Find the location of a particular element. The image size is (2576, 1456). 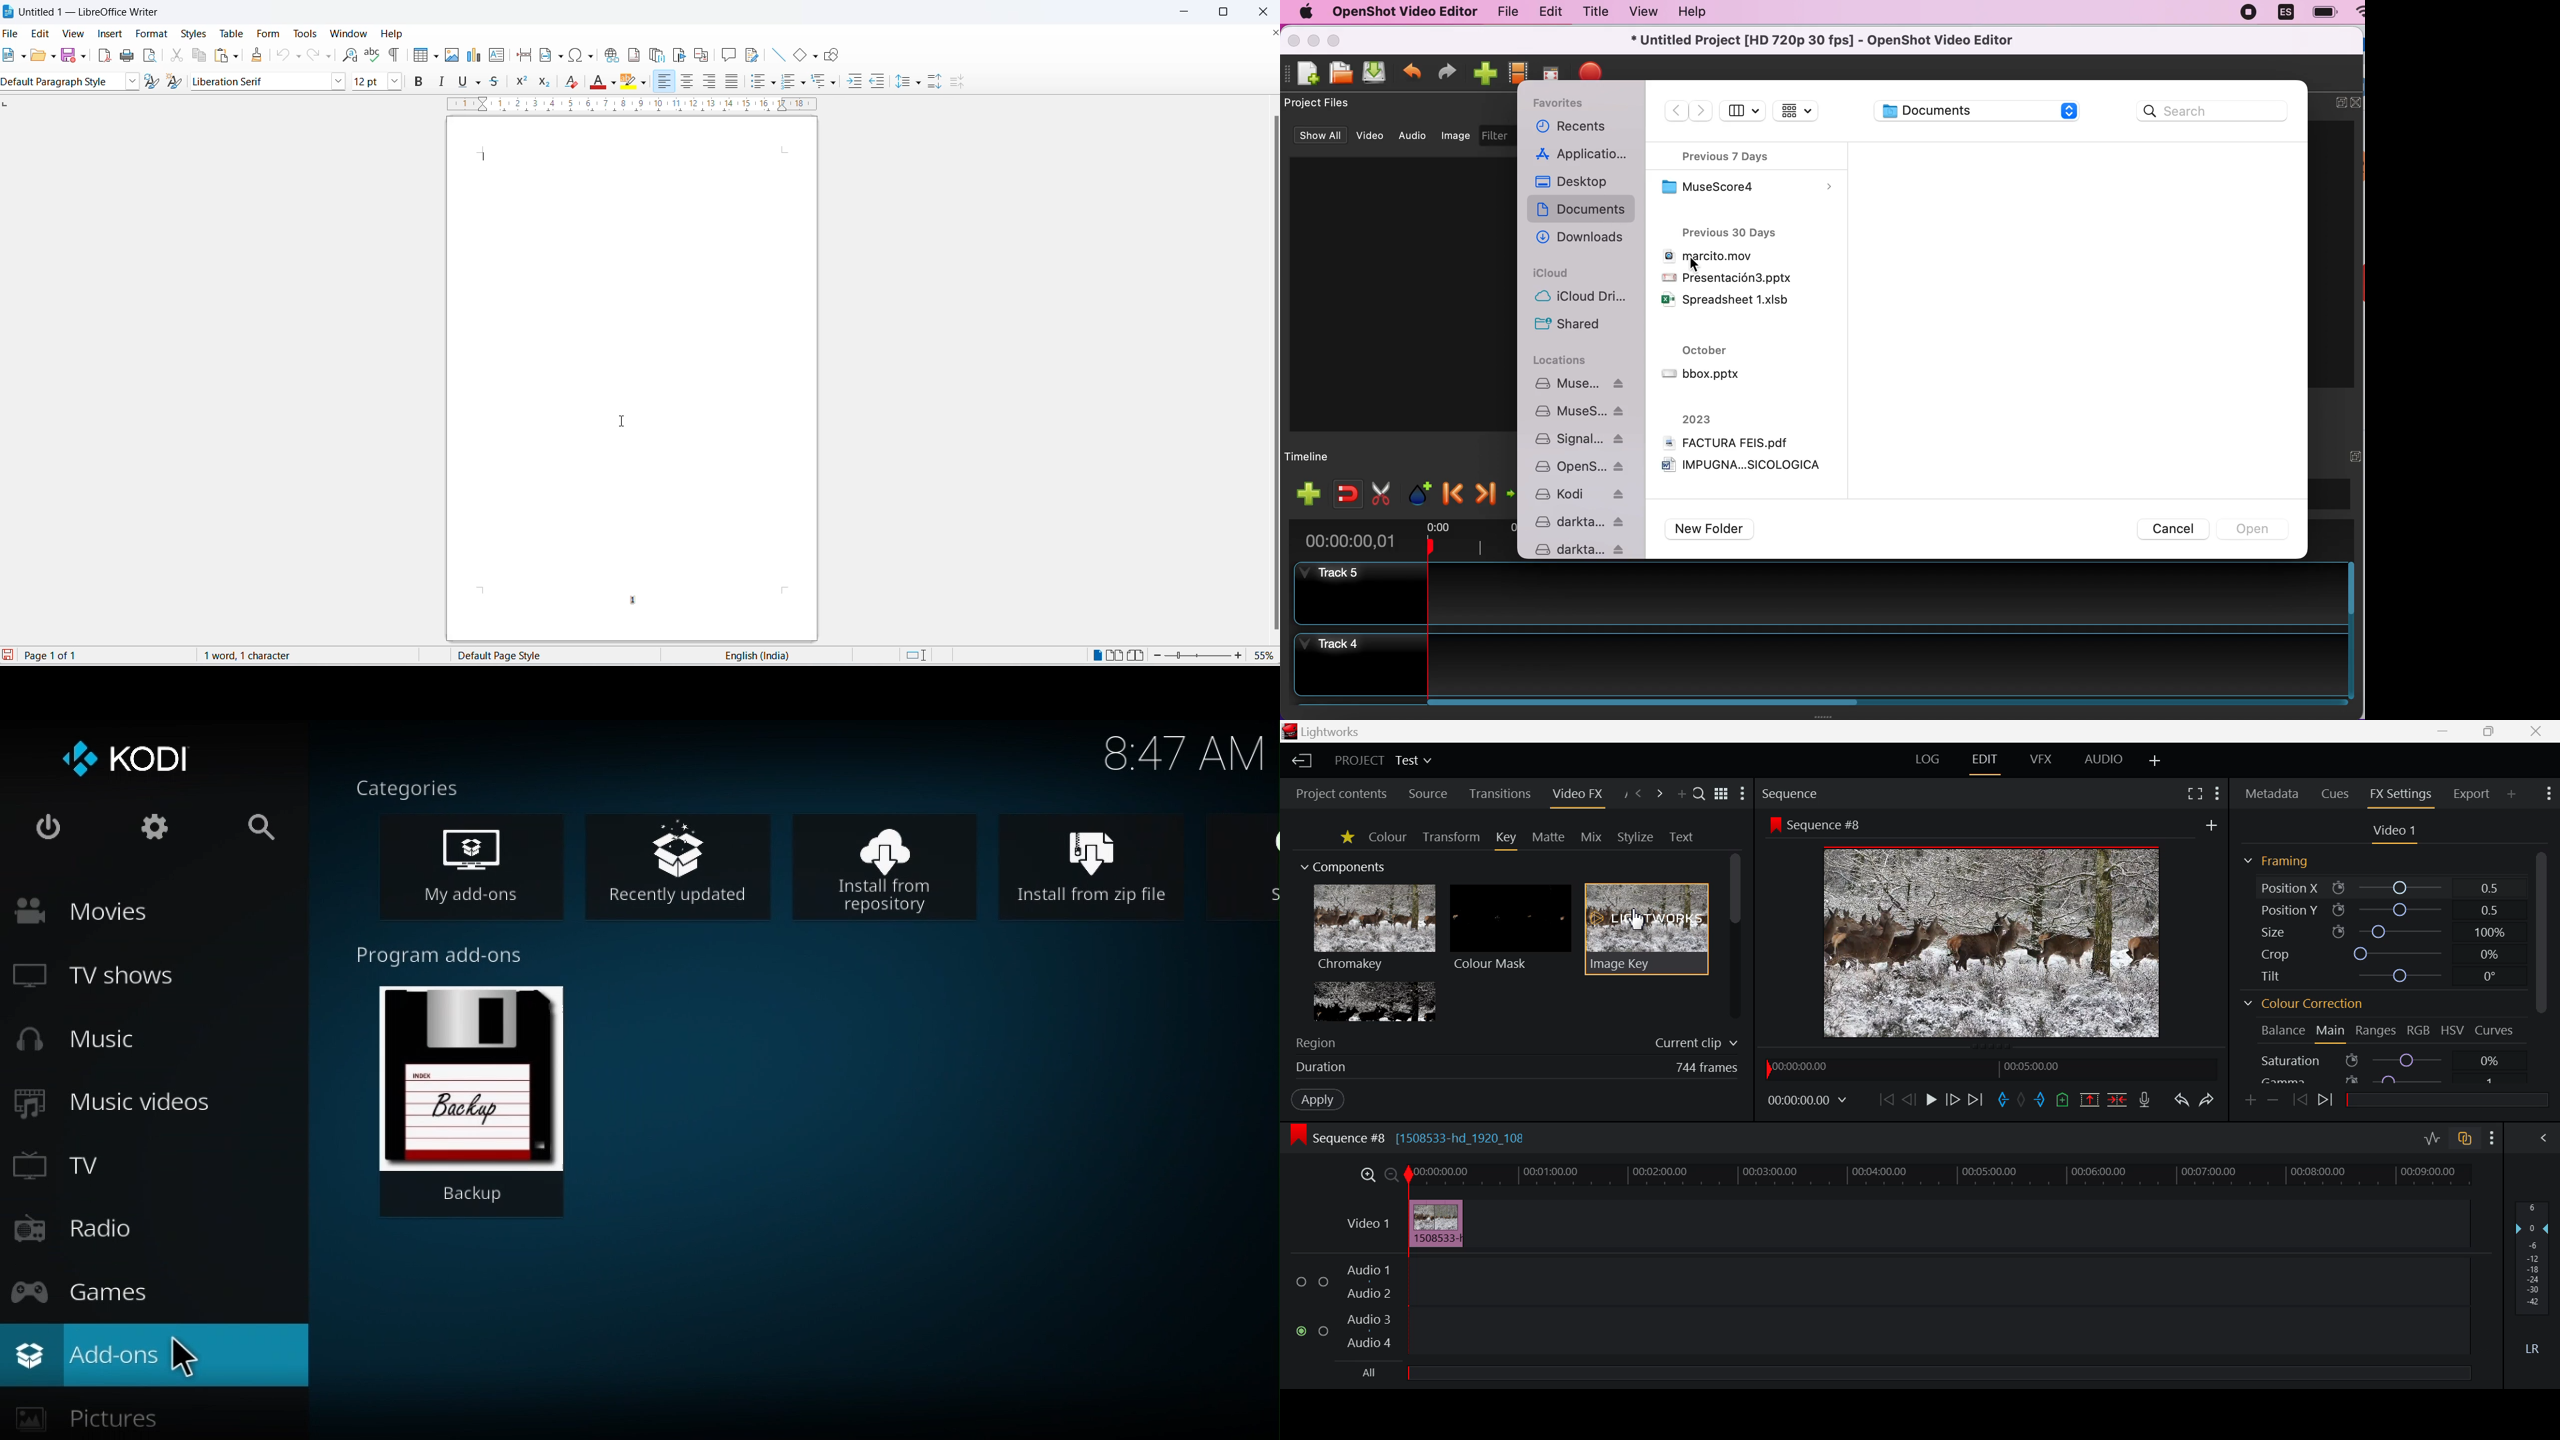

save file is located at coordinates (1376, 74).